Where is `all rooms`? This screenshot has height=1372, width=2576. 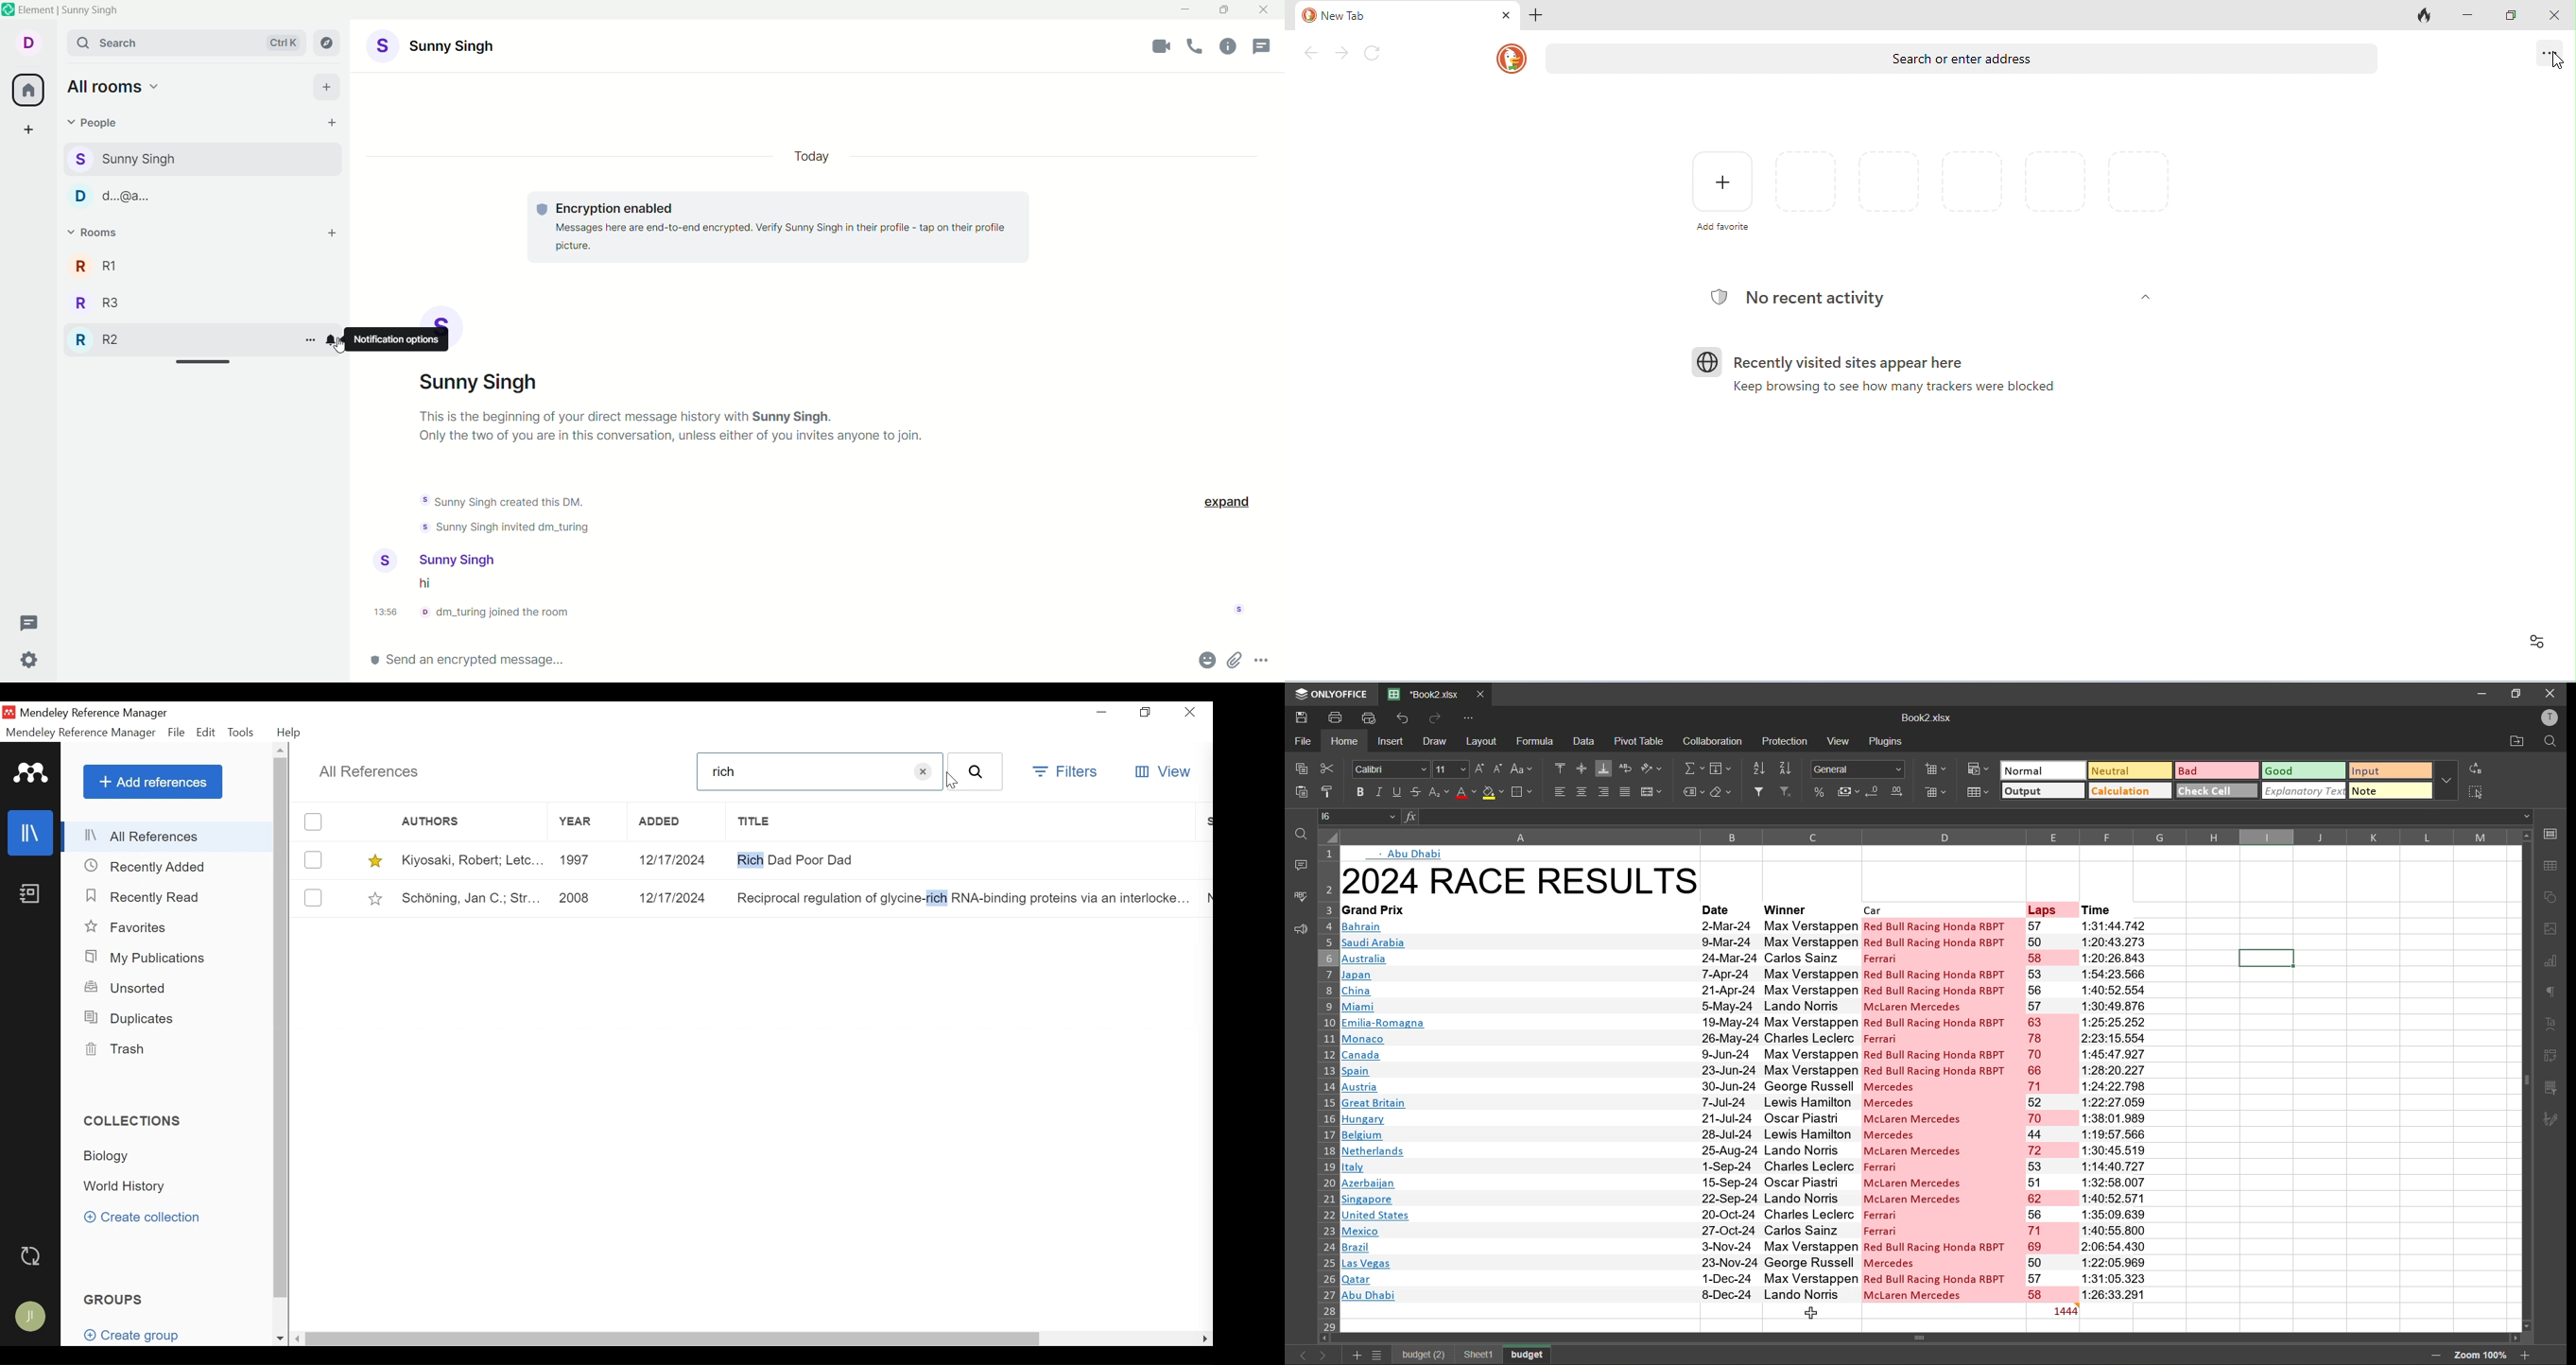 all rooms is located at coordinates (27, 92).